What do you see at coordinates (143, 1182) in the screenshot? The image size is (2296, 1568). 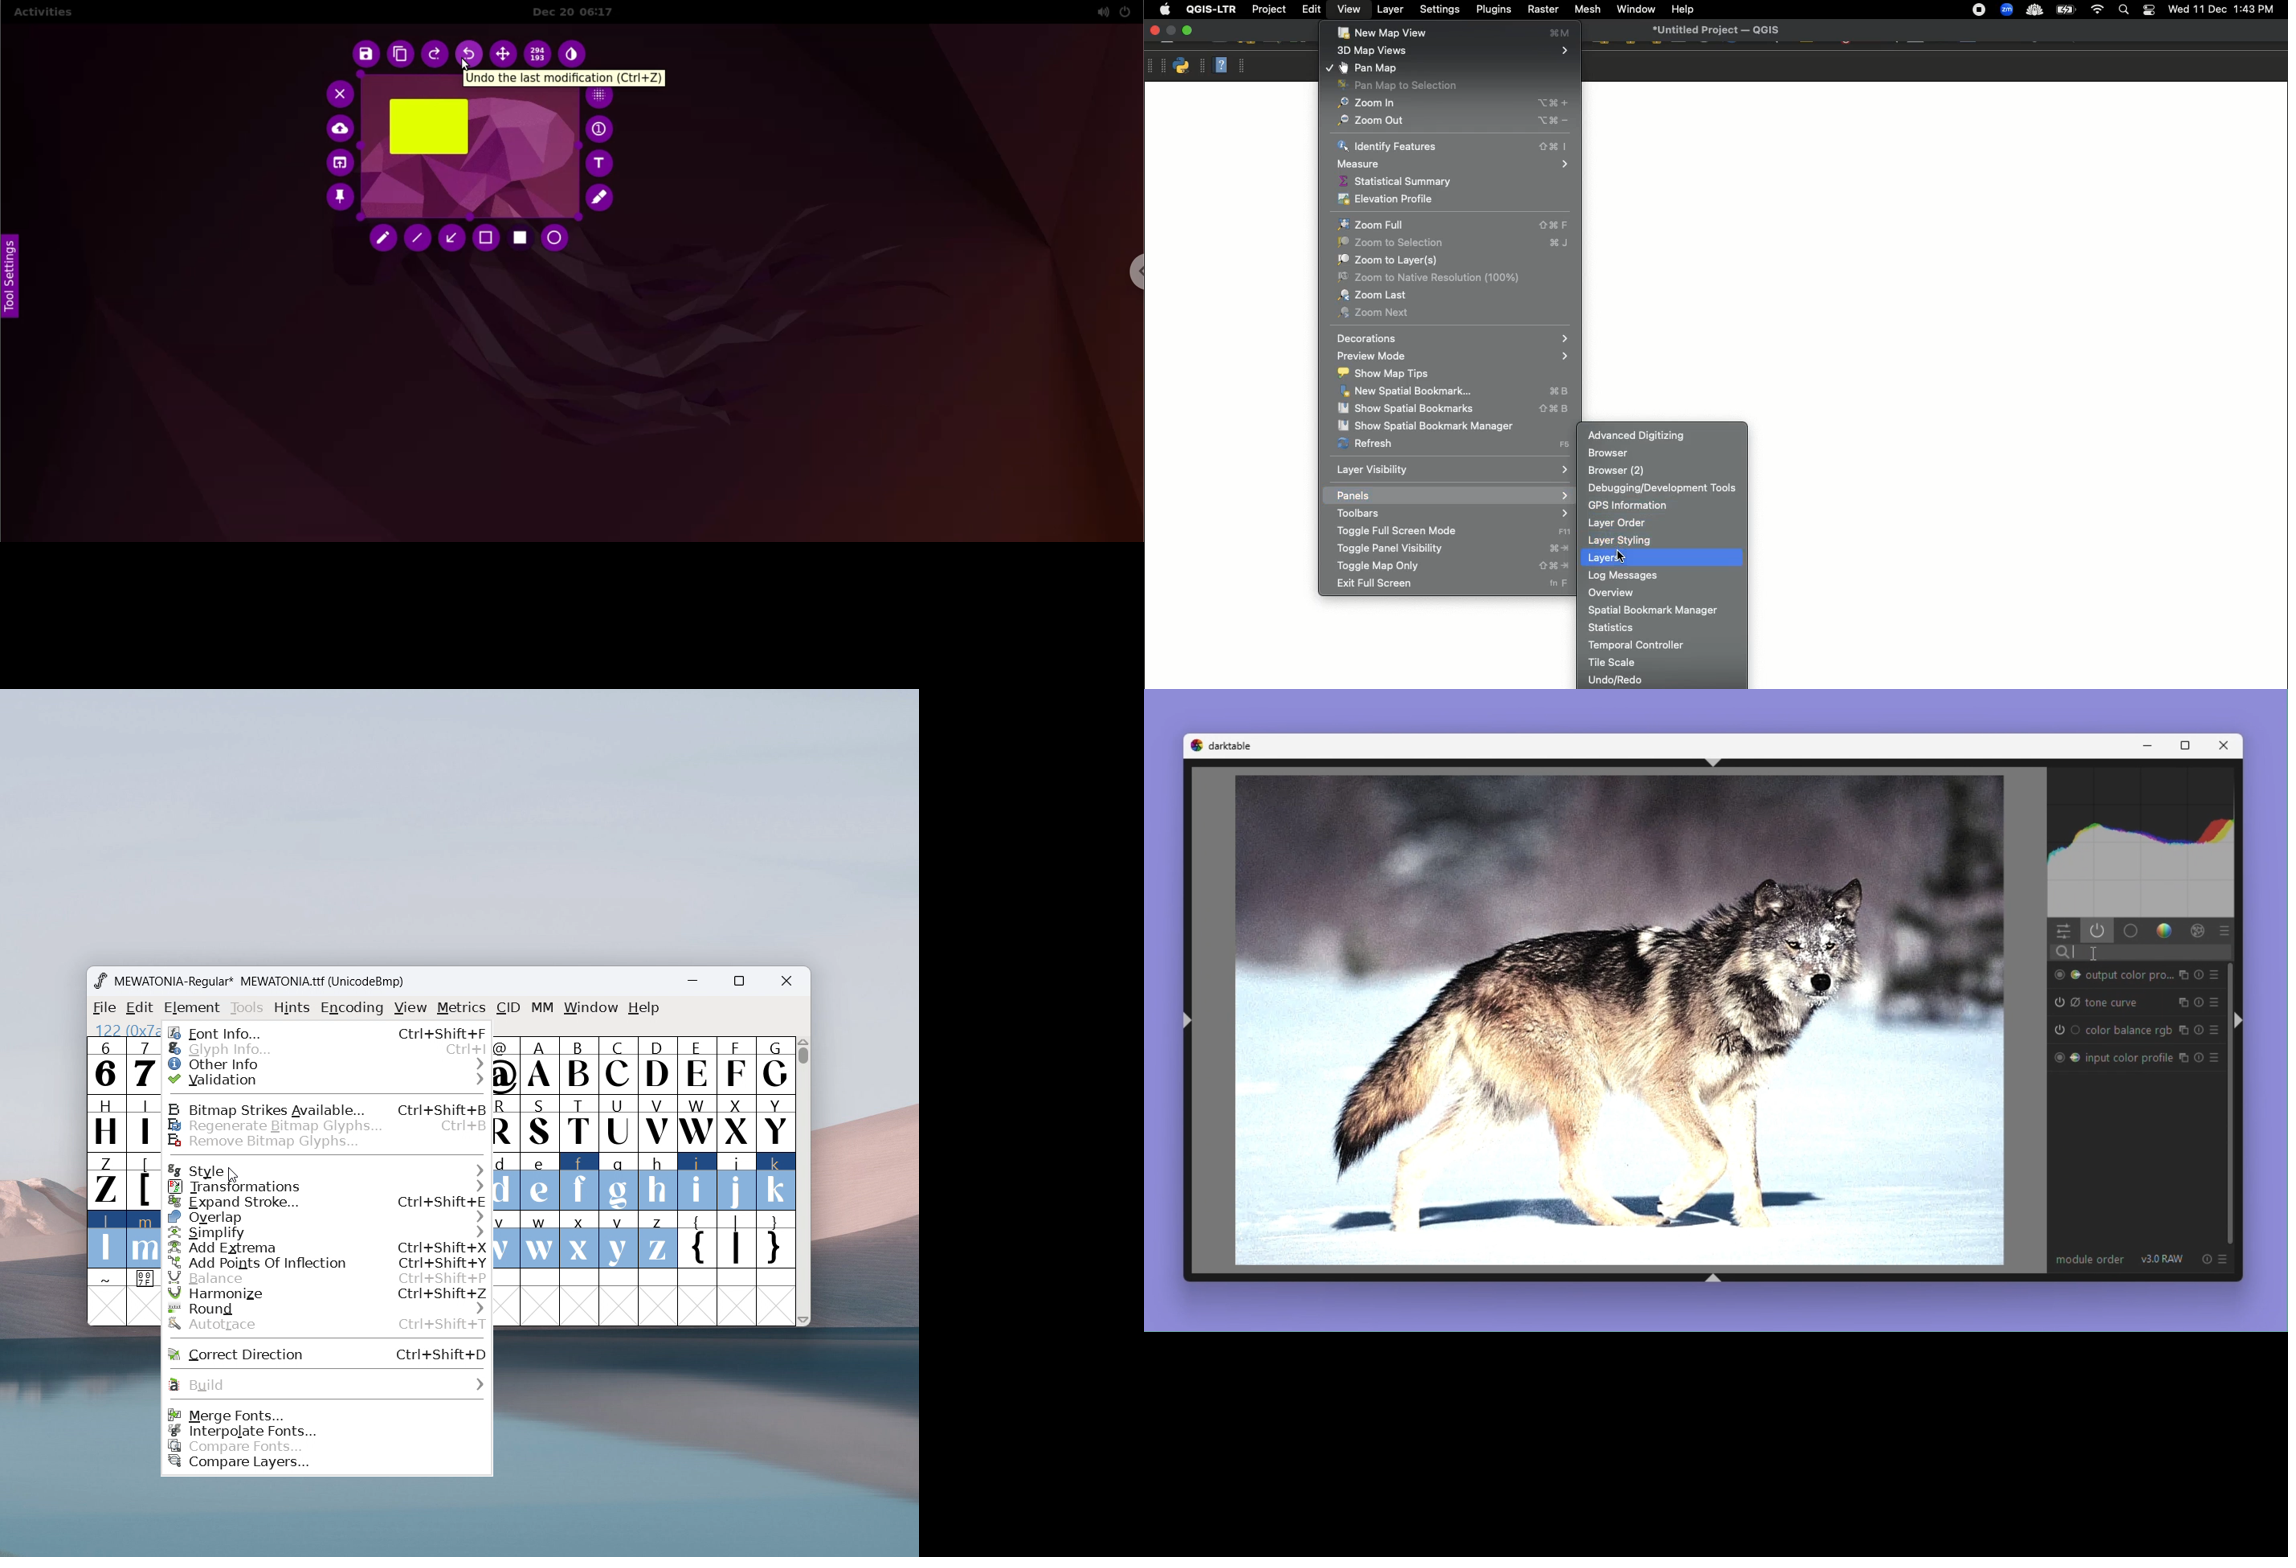 I see `[` at bounding box center [143, 1182].